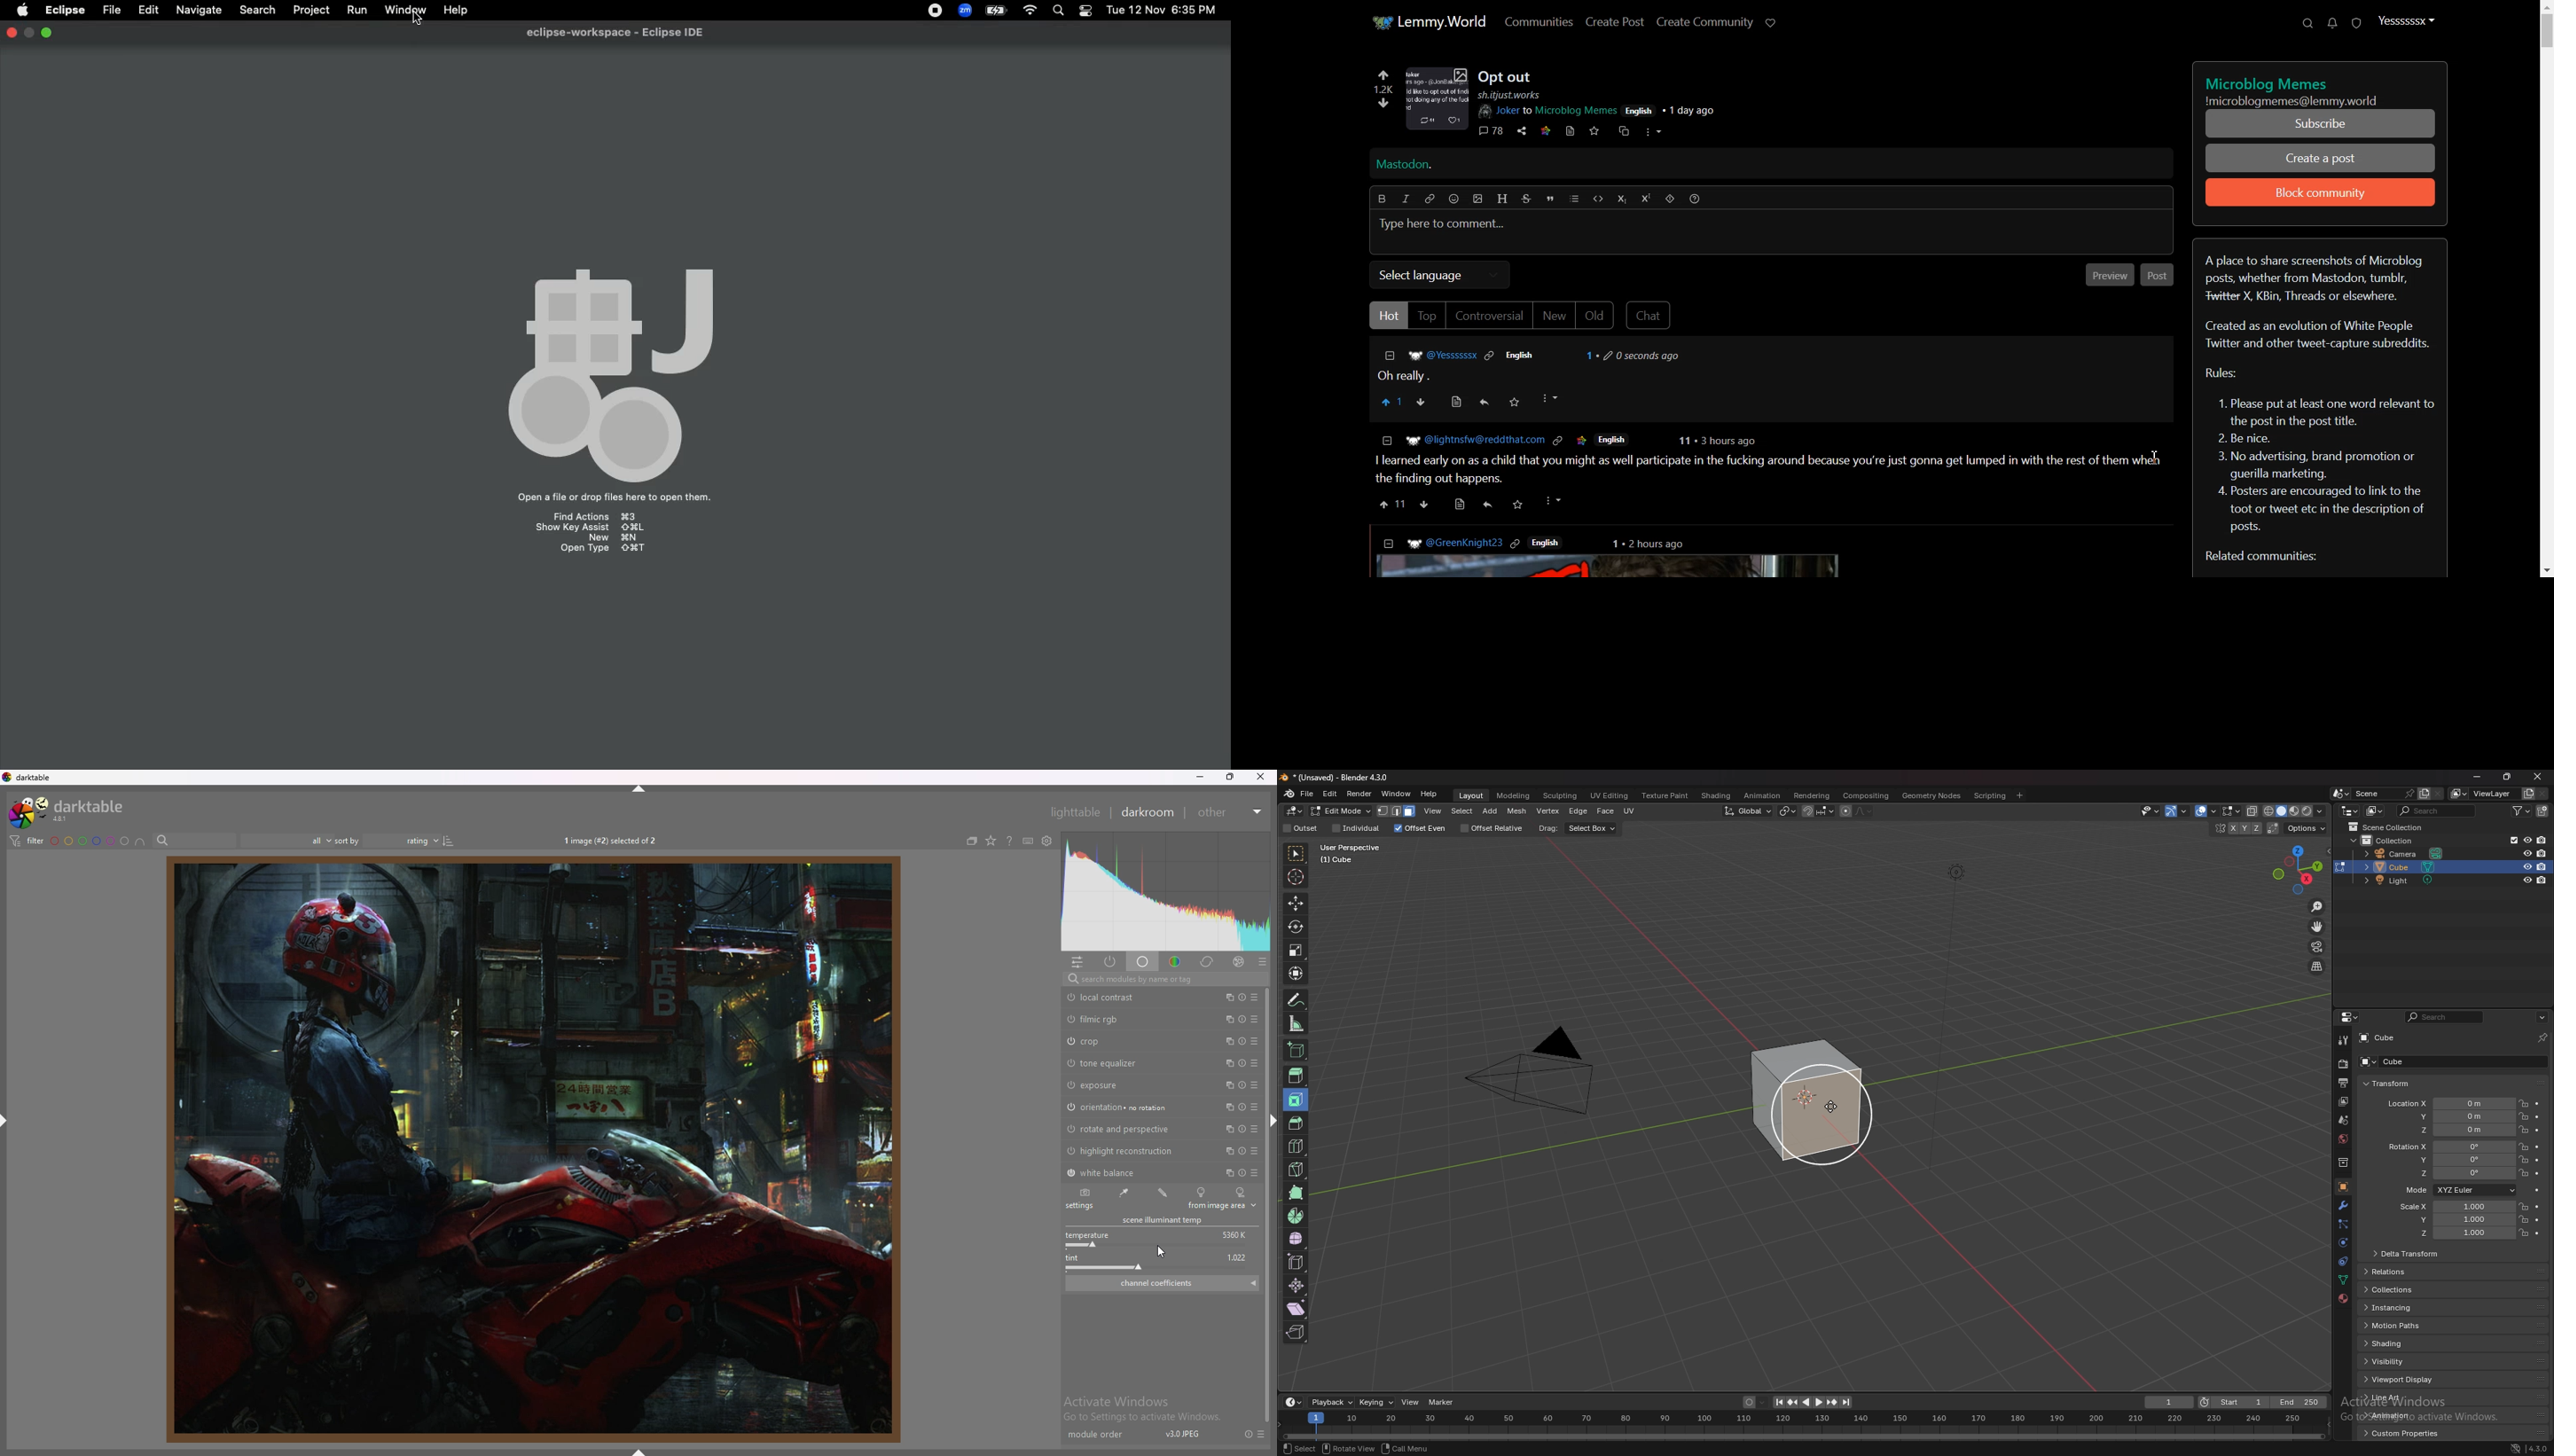 The width and height of the screenshot is (2576, 1456). I want to click on select box, so click(1592, 829).